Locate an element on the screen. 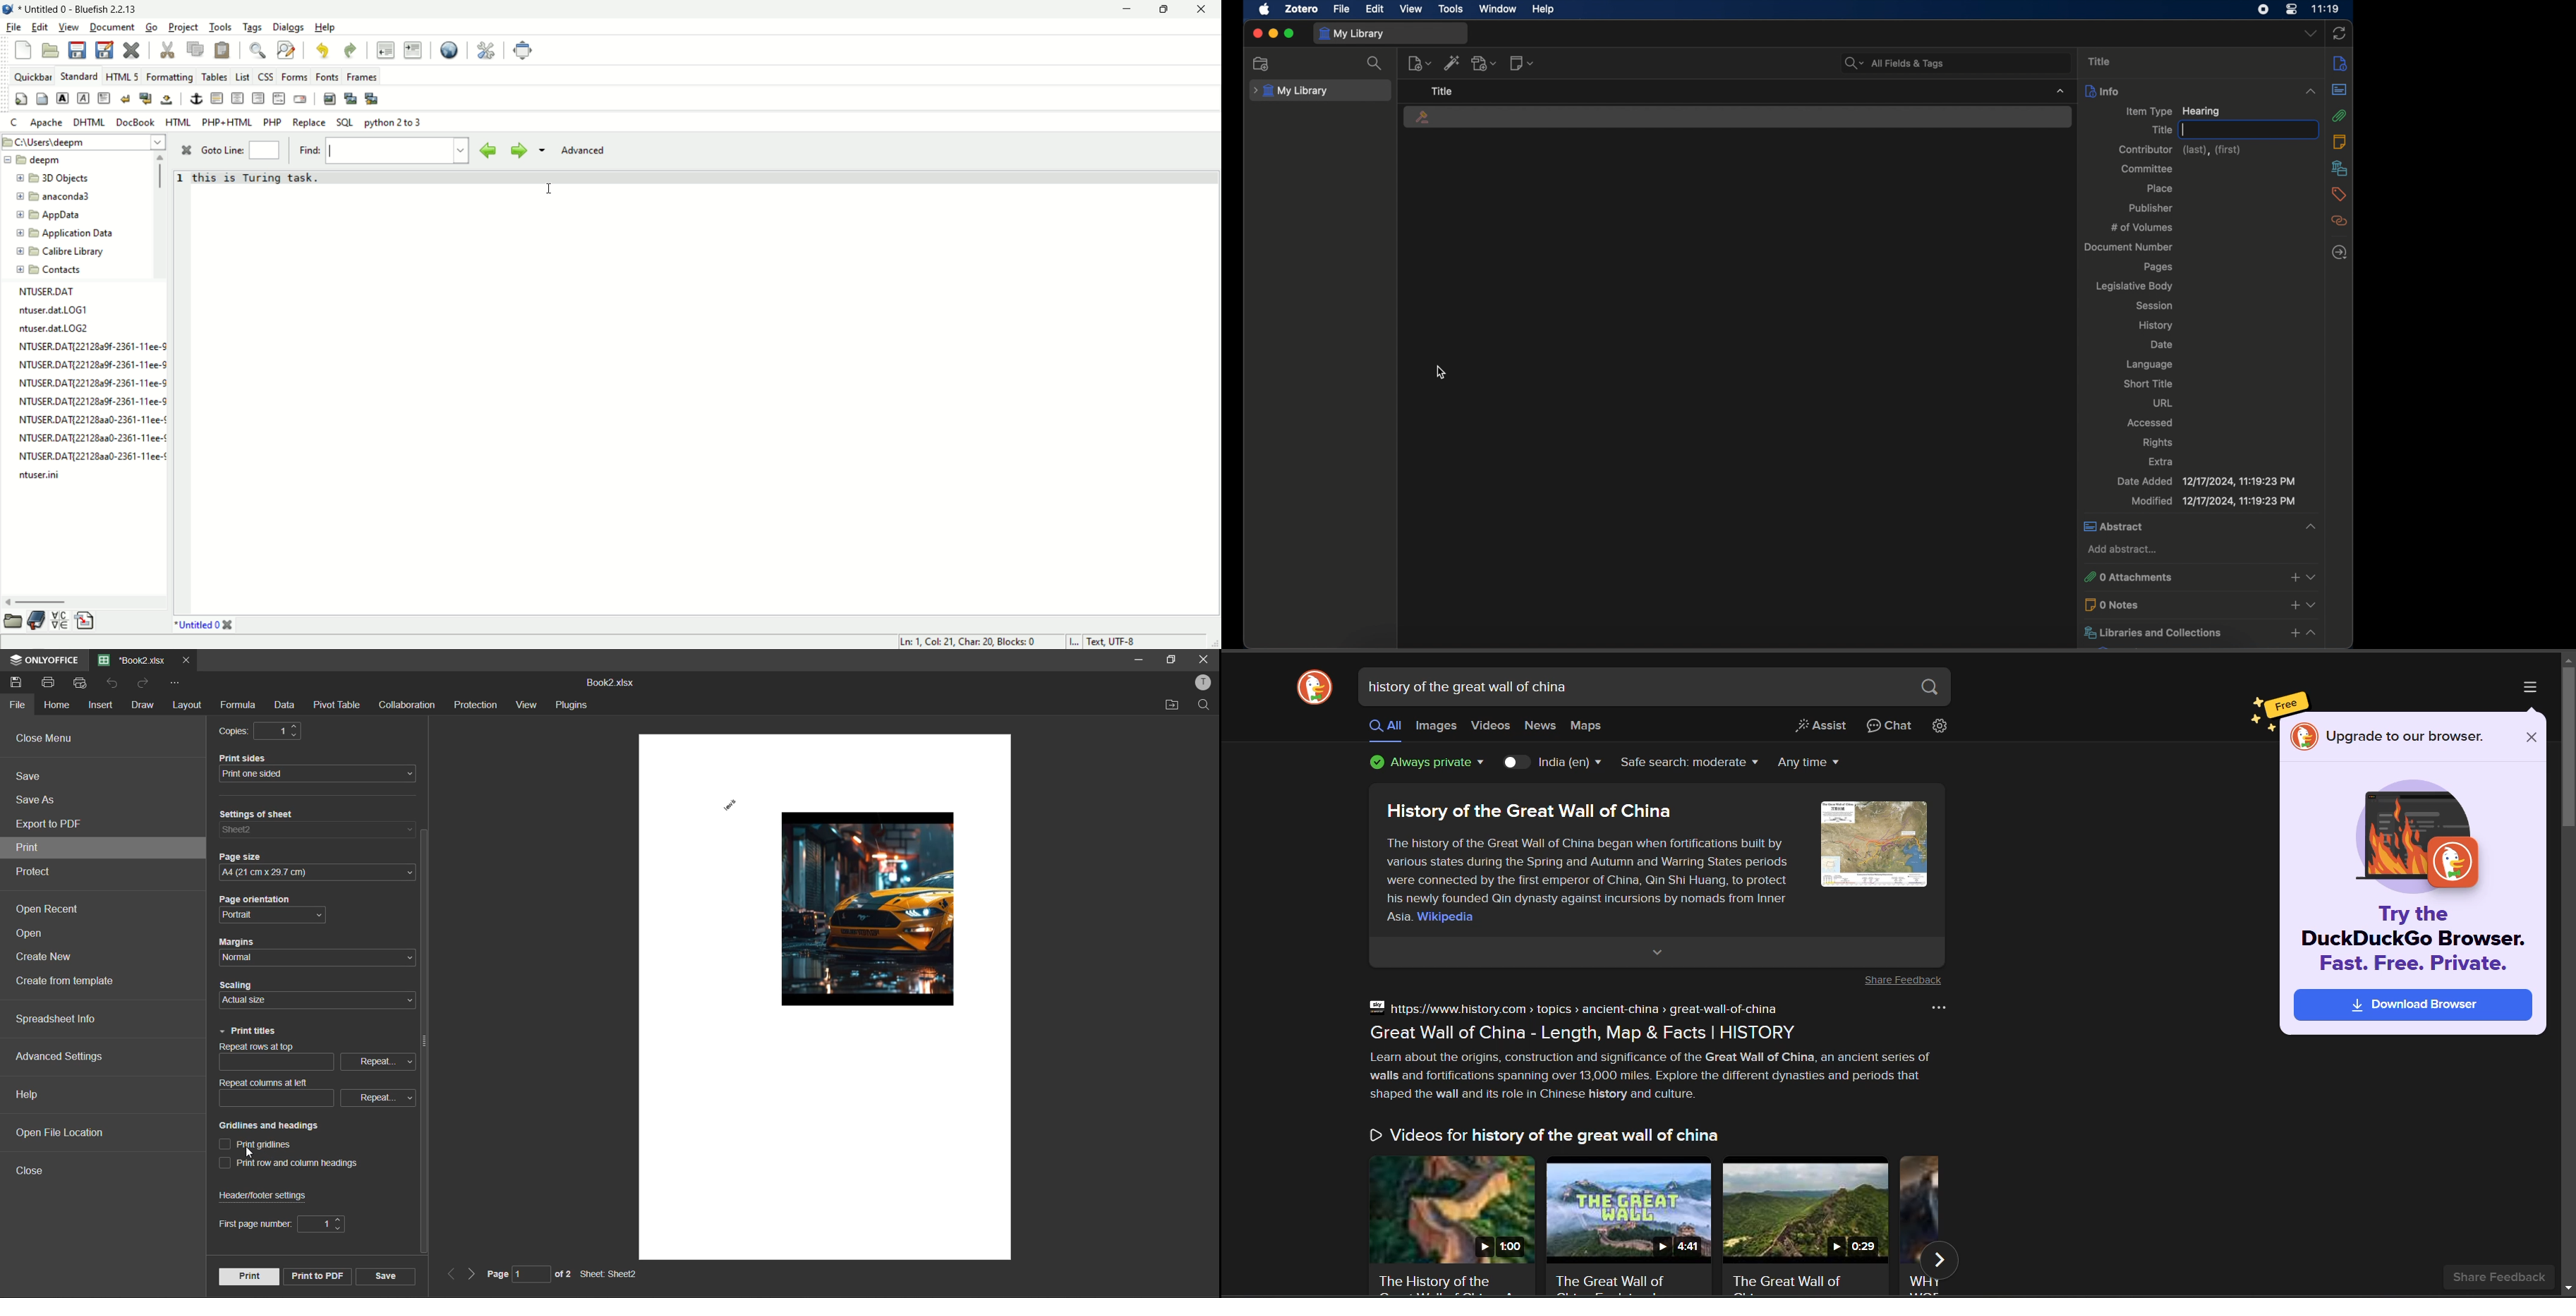  right justify is located at coordinates (259, 98).